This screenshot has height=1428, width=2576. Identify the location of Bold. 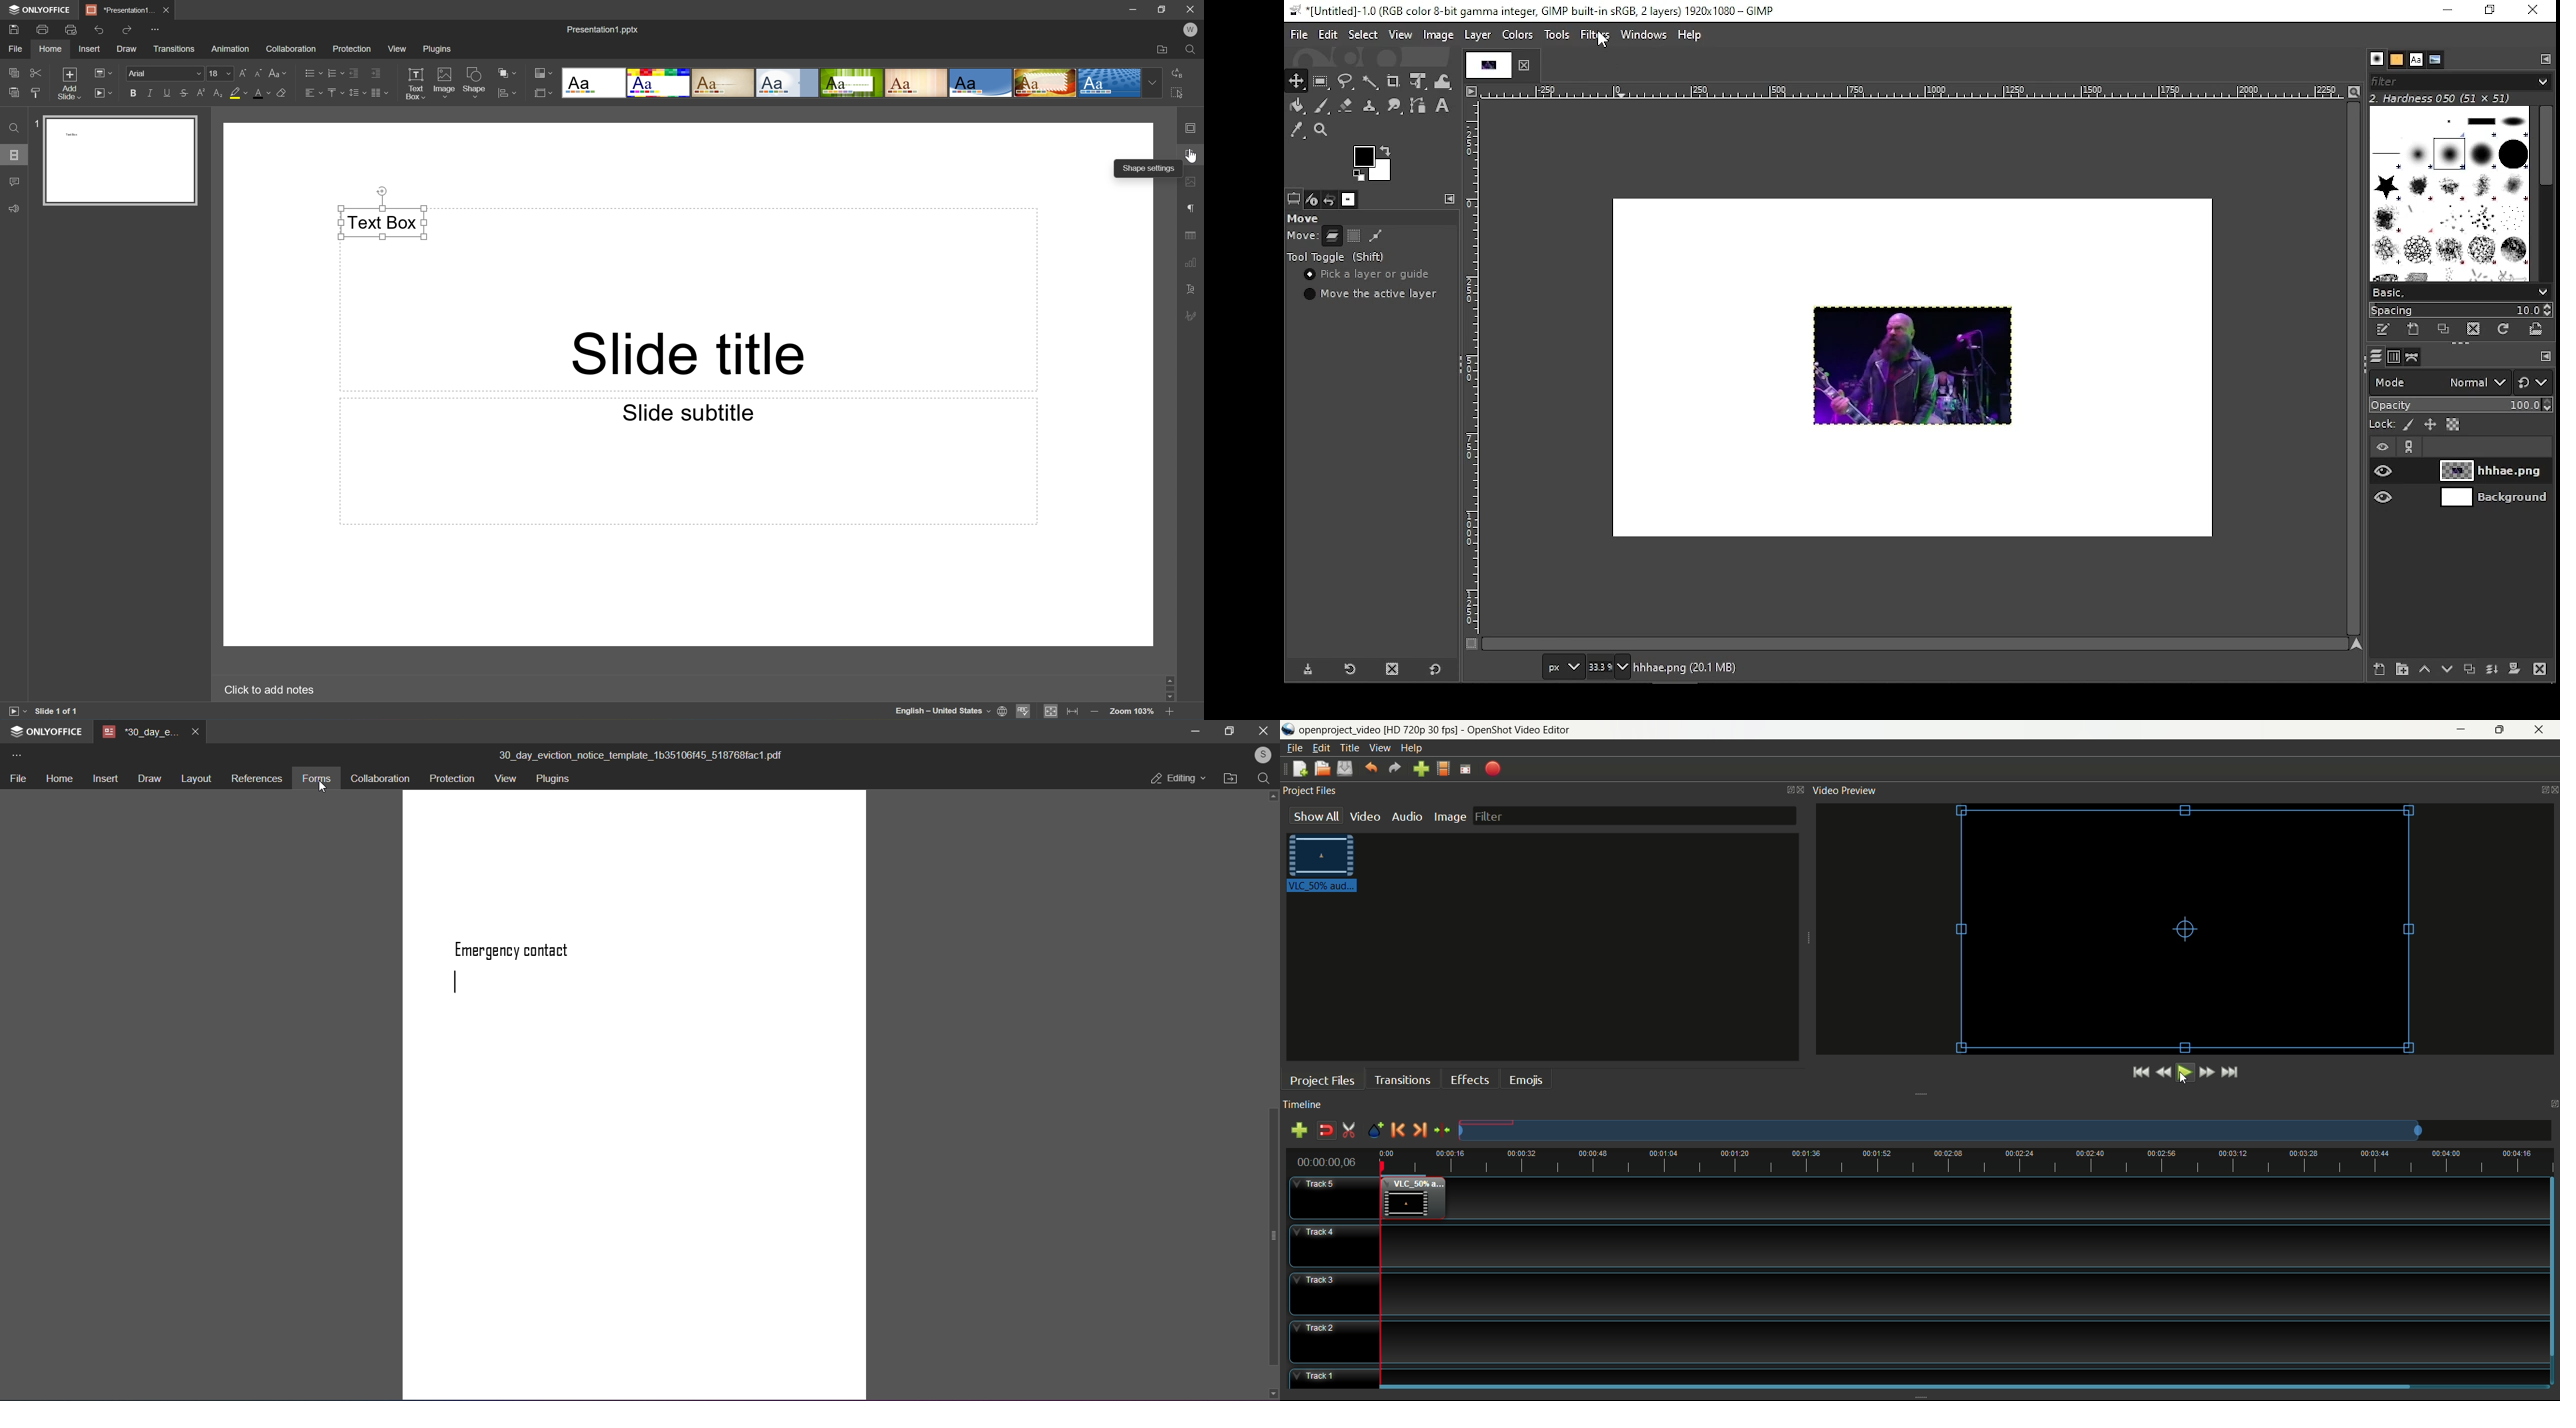
(130, 94).